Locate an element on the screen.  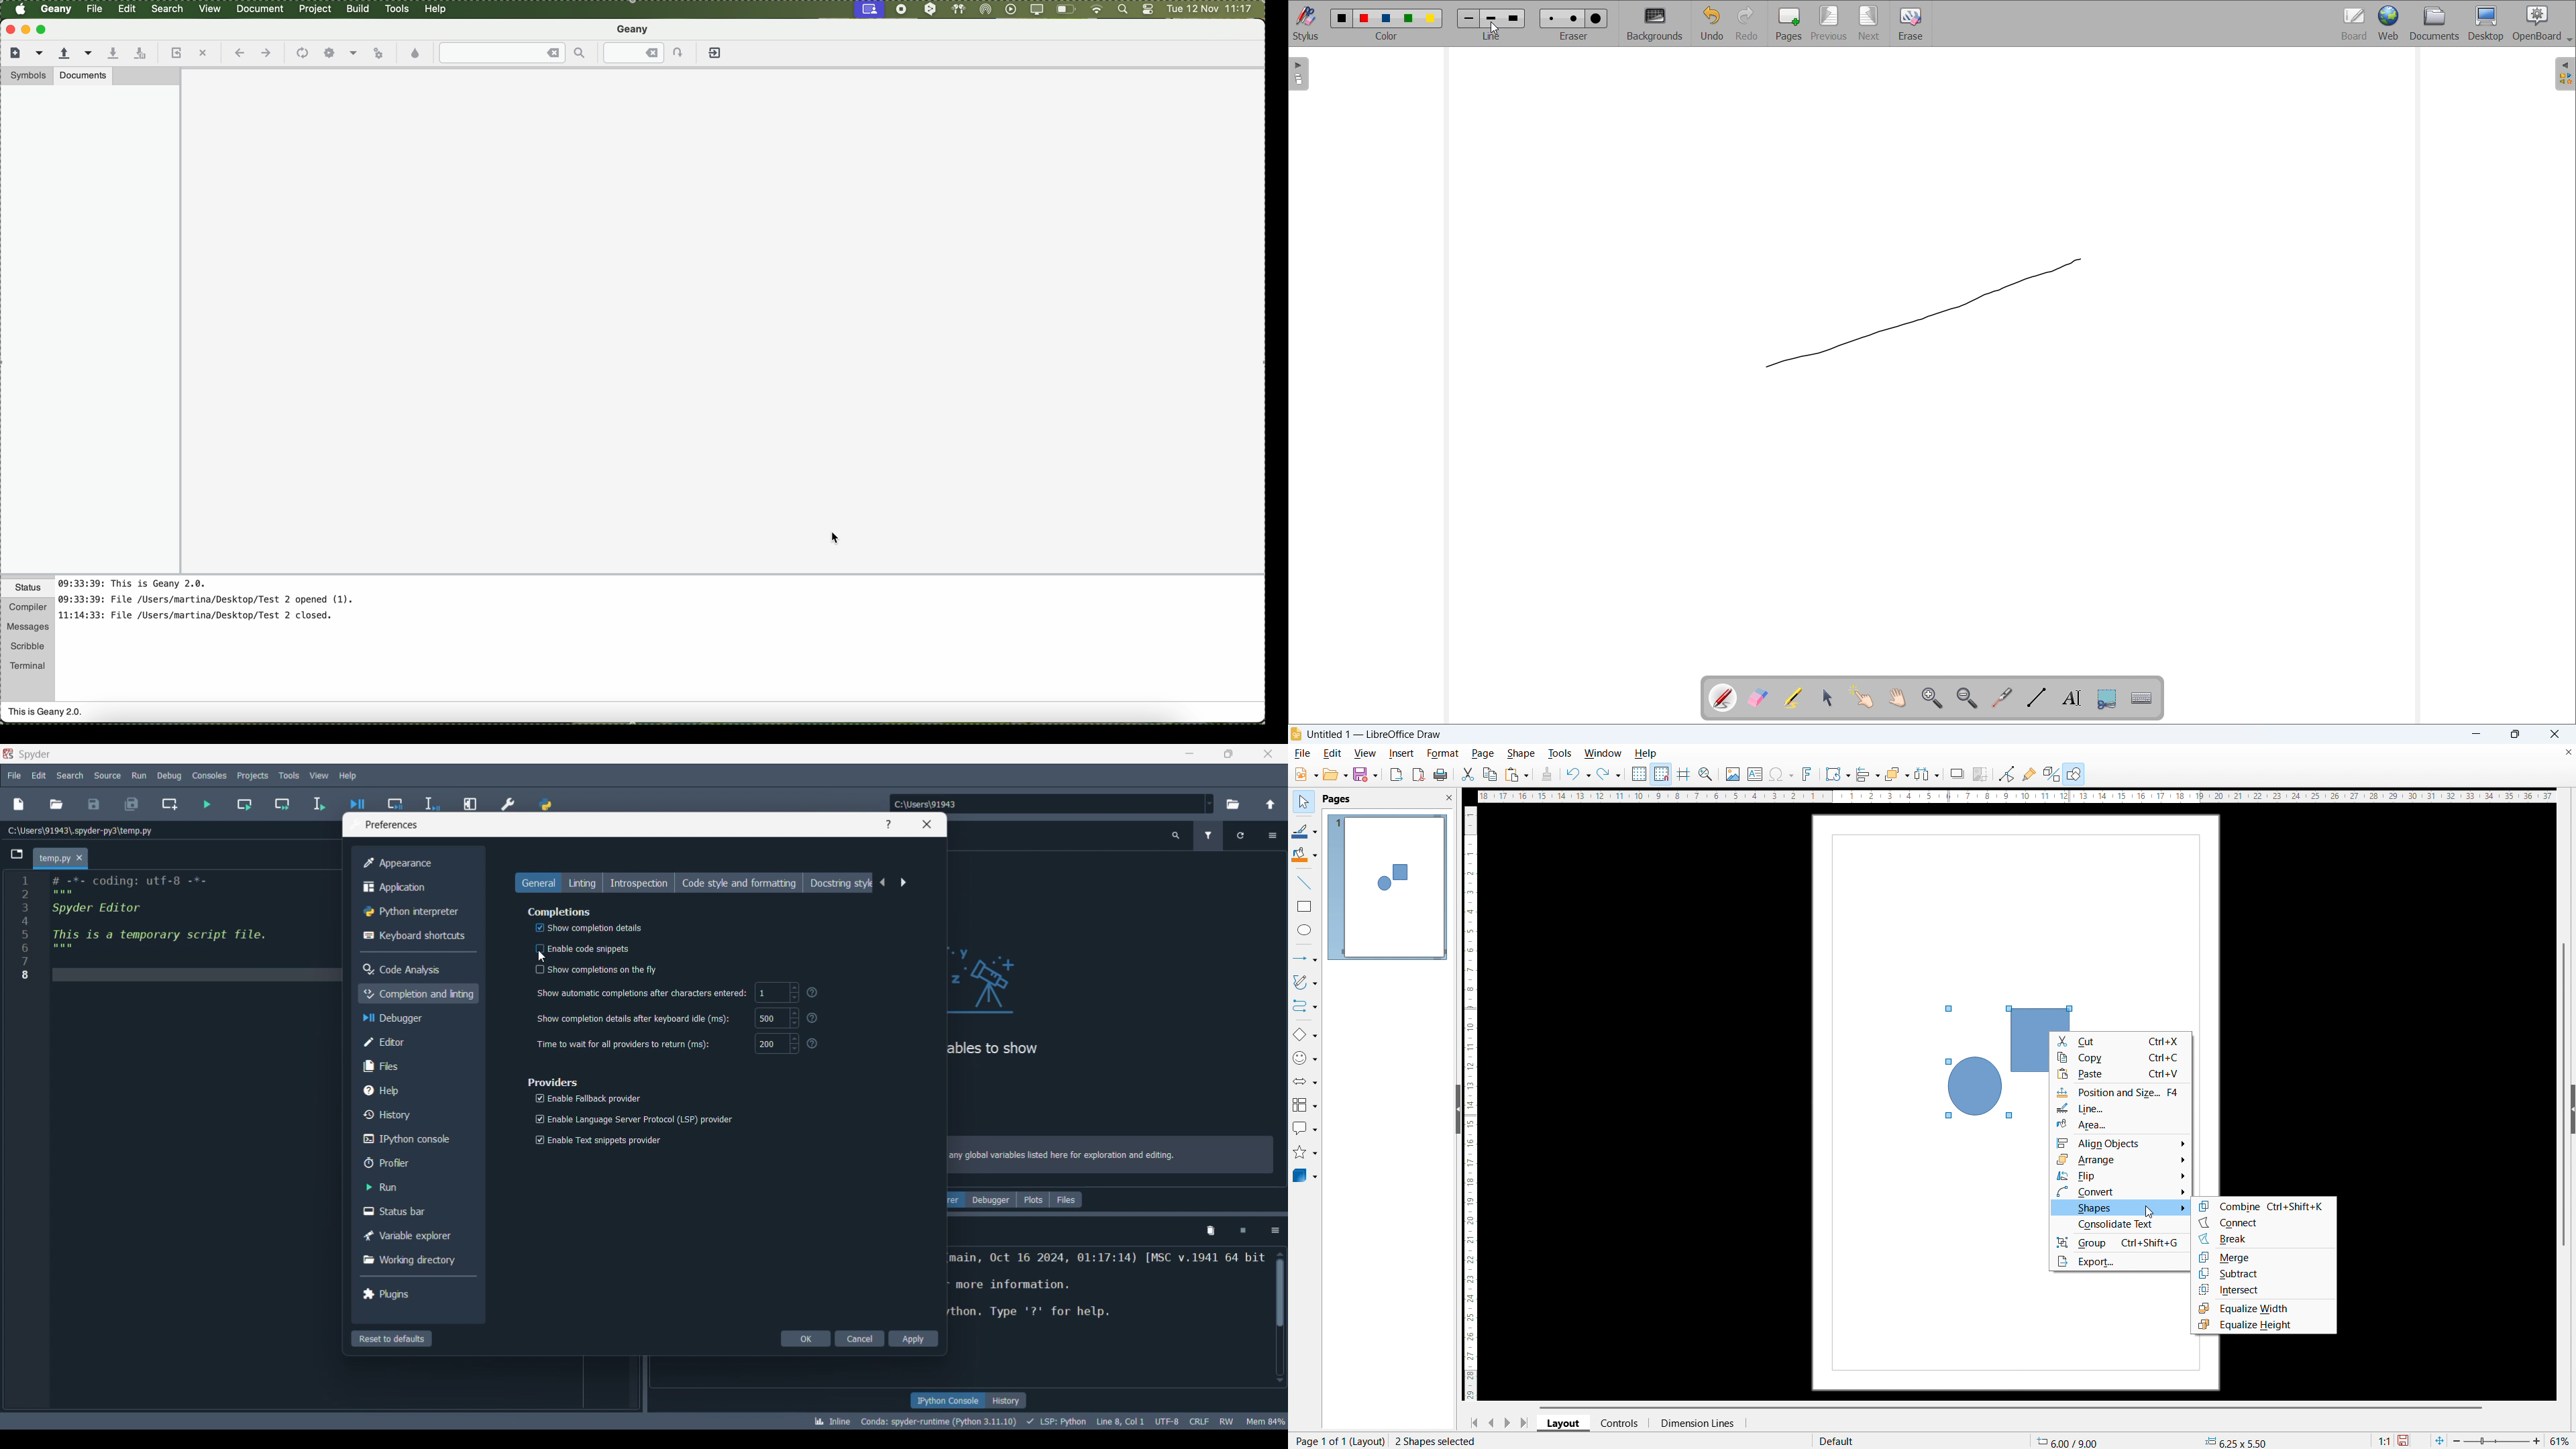
tools is located at coordinates (397, 9).